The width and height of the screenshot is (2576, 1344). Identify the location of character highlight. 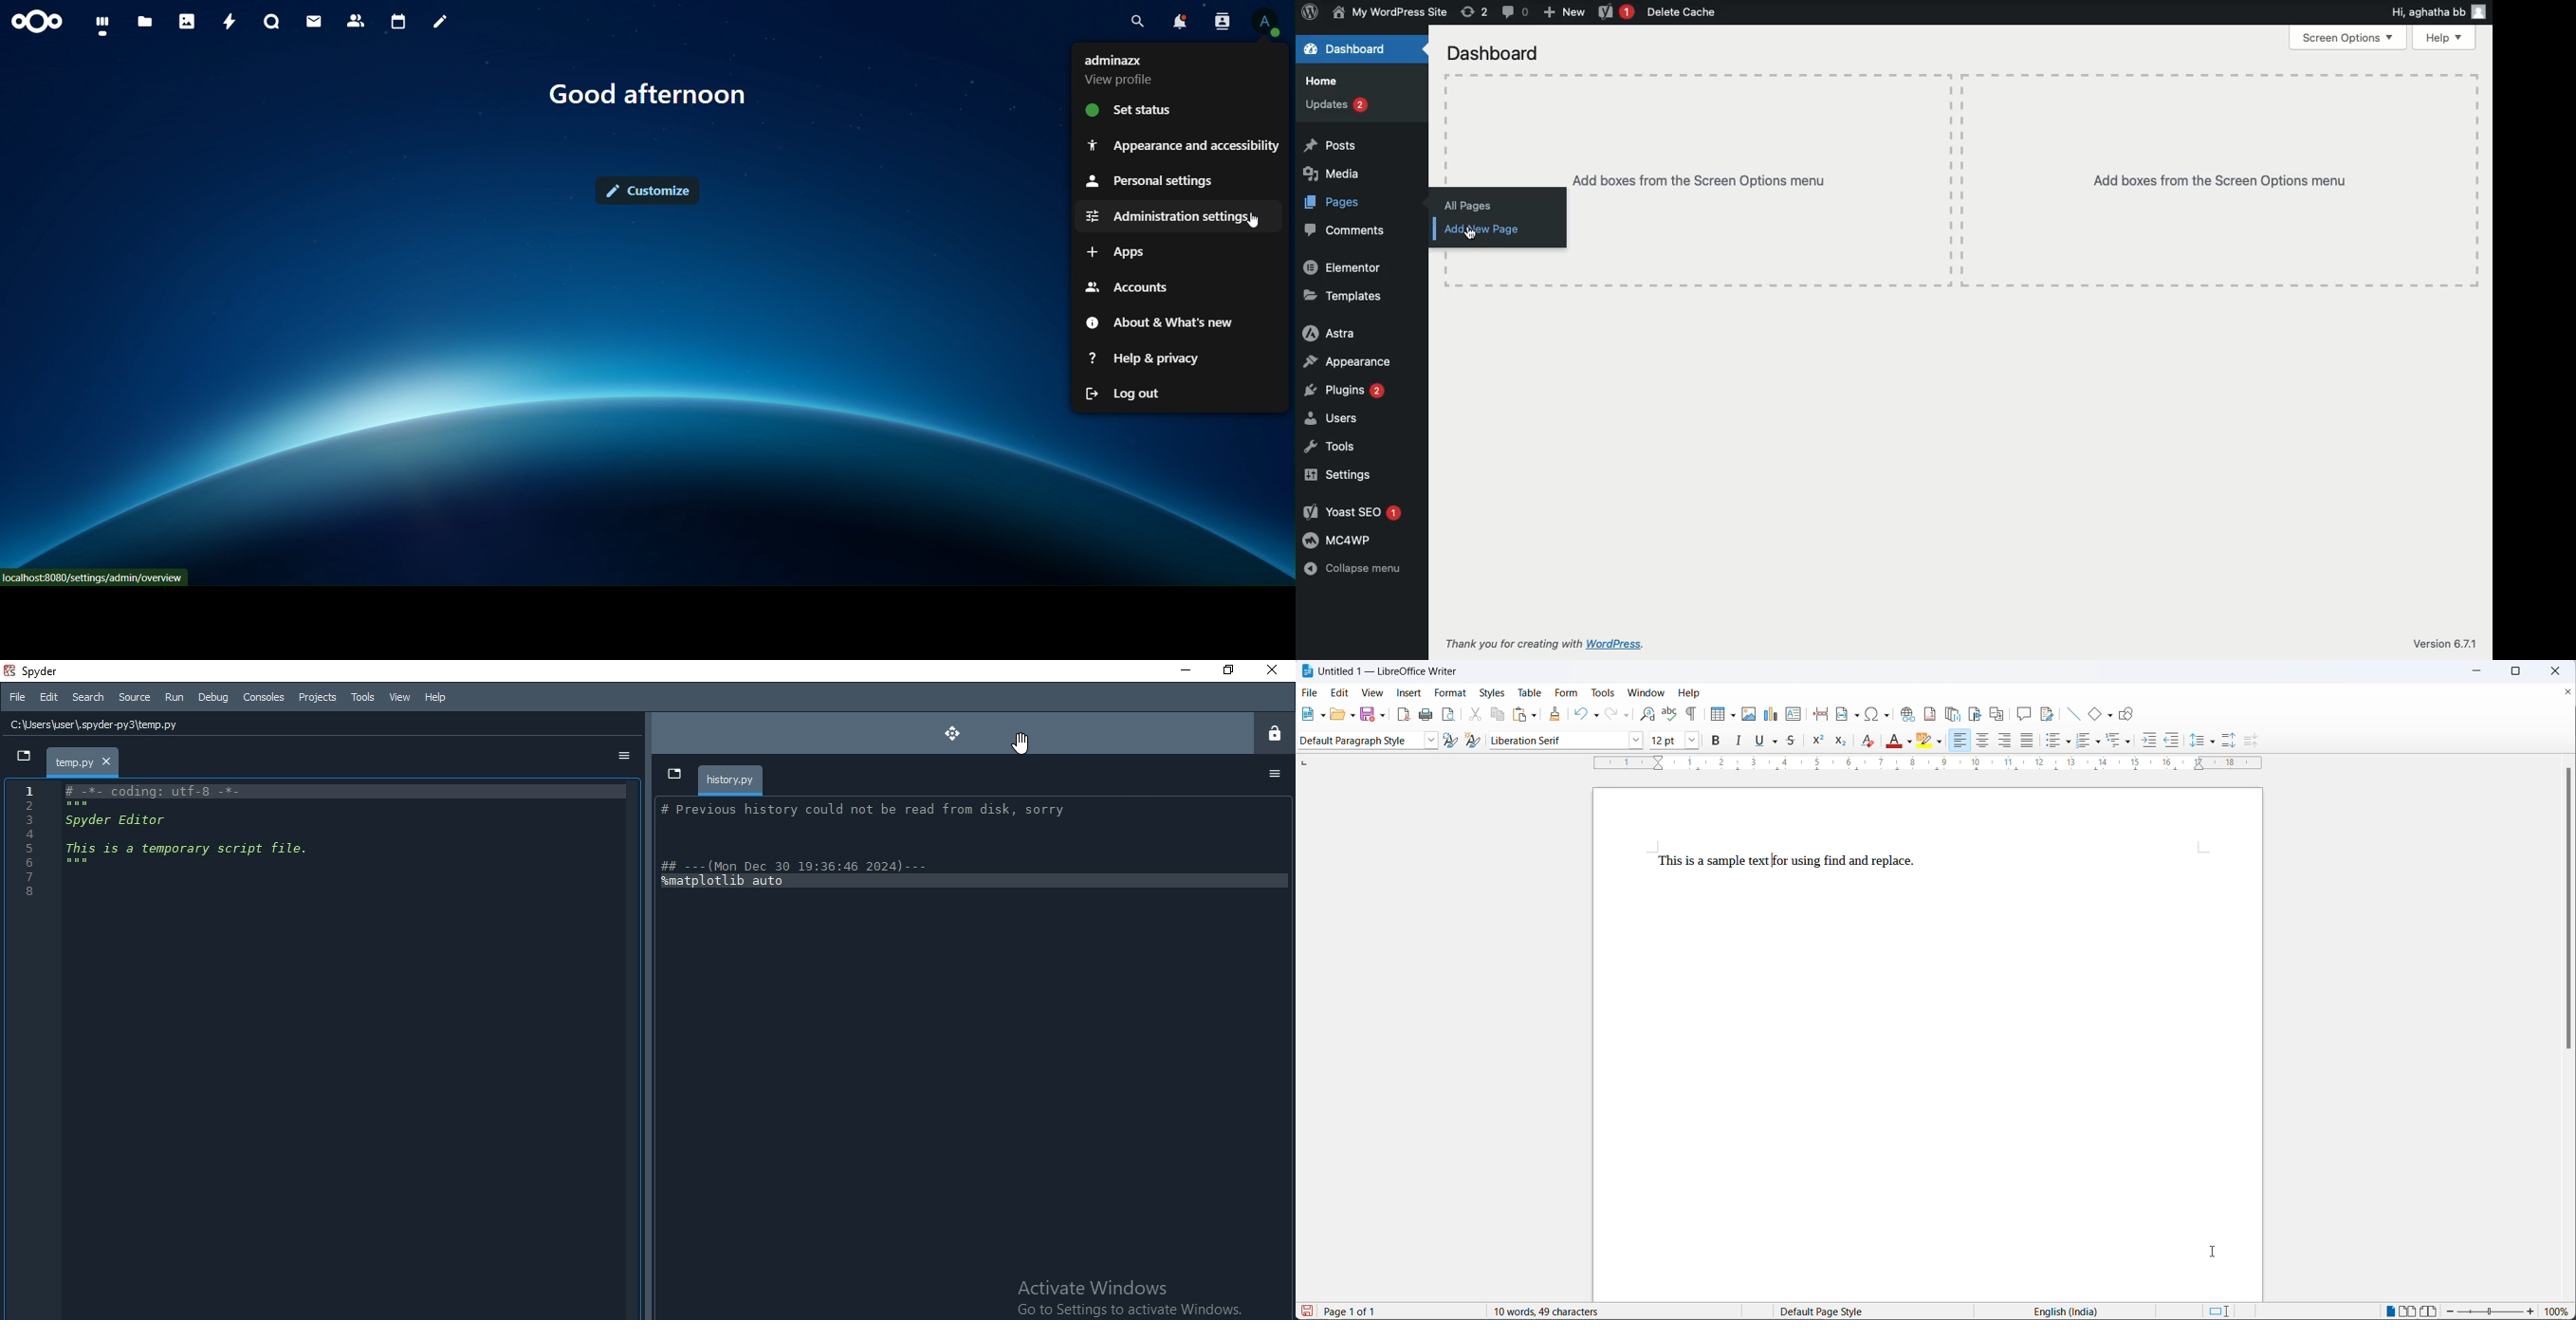
(1925, 741).